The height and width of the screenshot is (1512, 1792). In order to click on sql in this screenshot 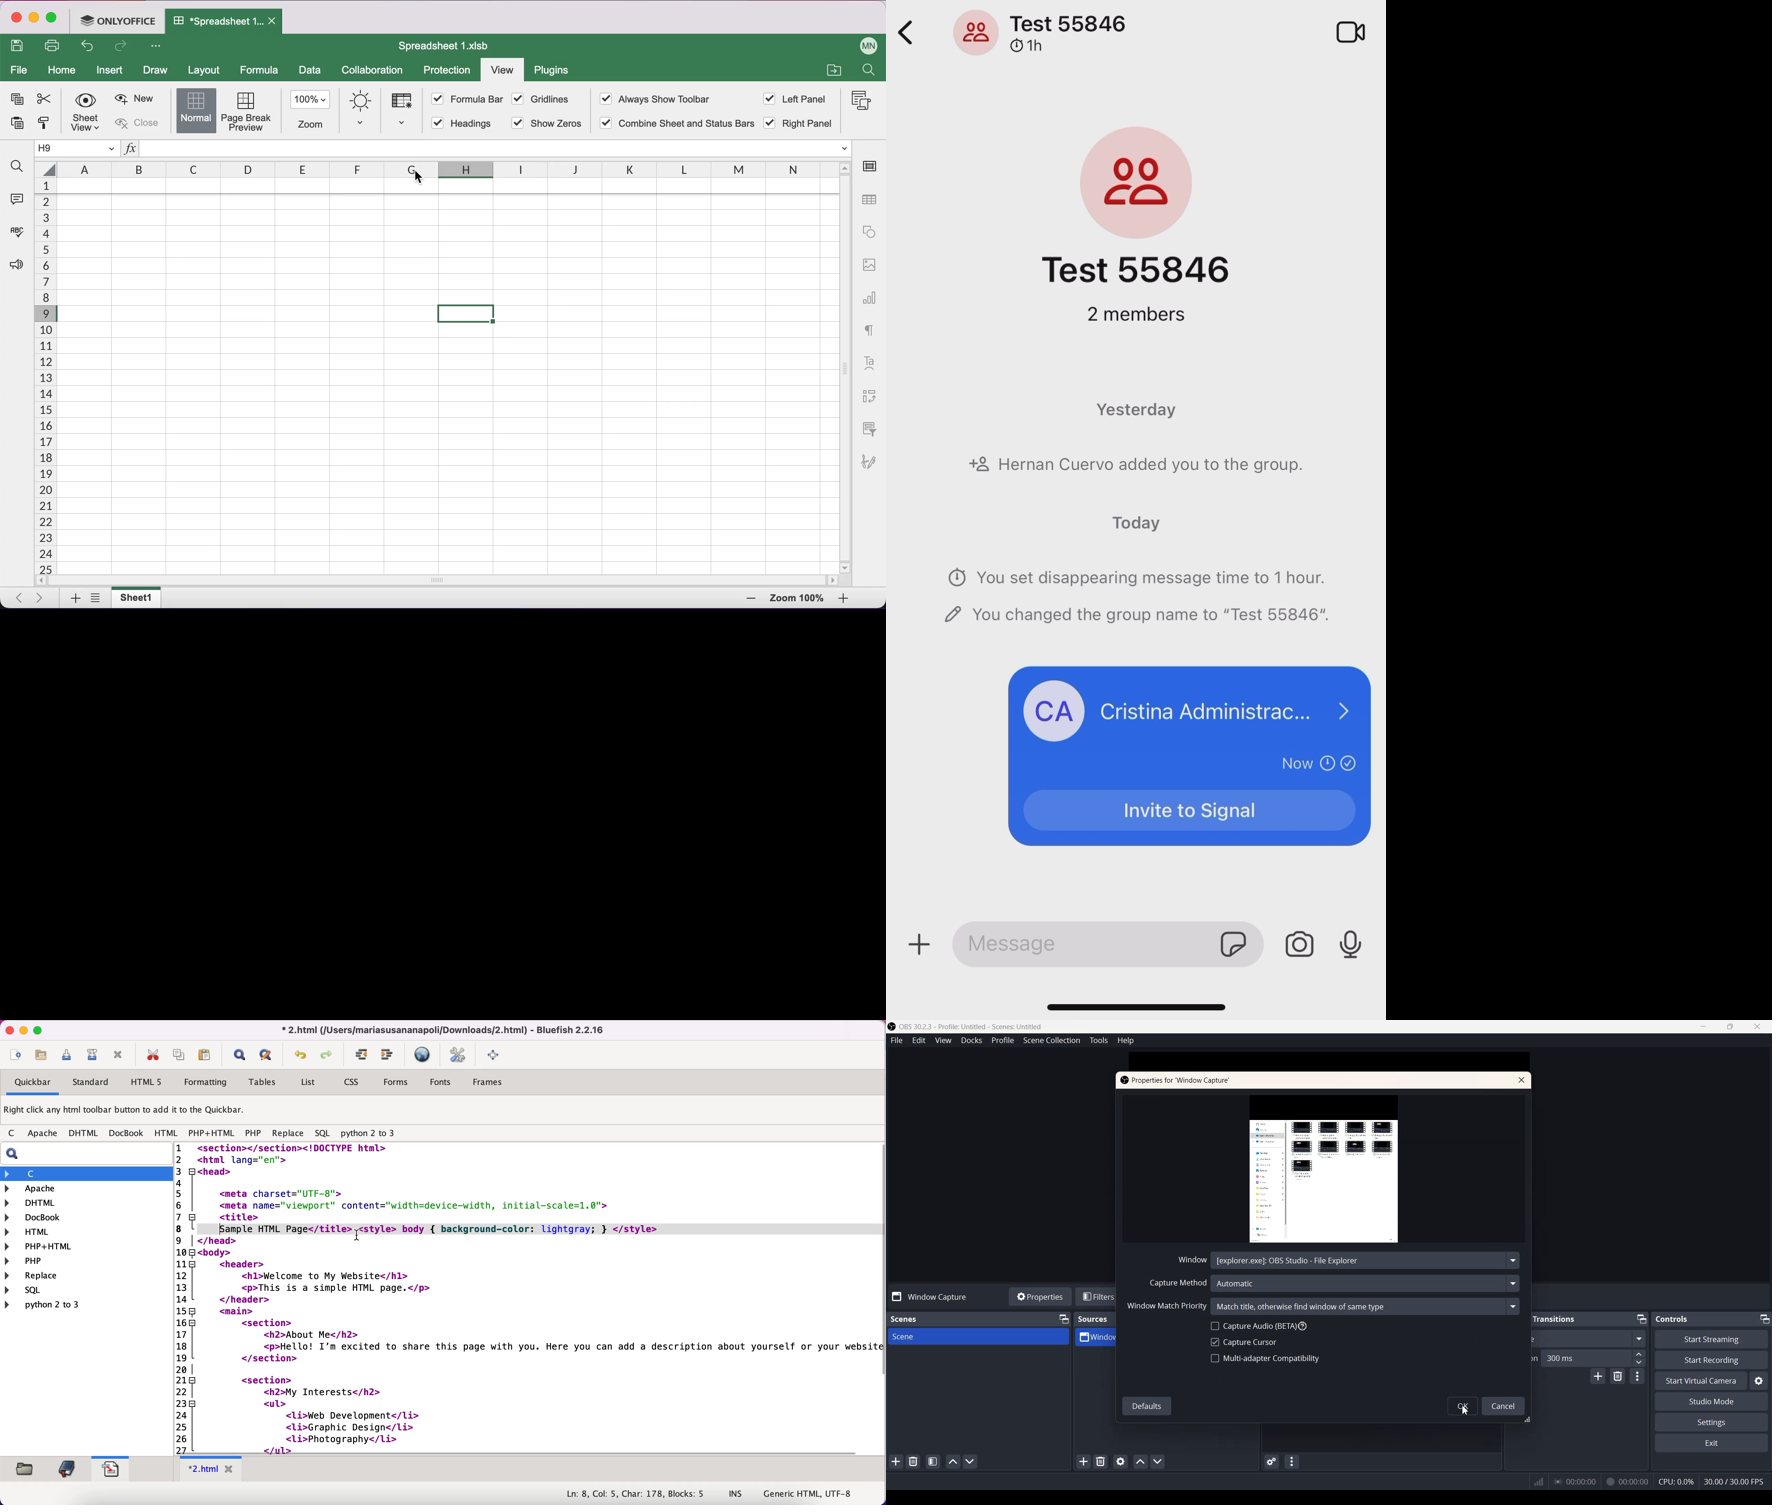, I will do `click(324, 1134)`.